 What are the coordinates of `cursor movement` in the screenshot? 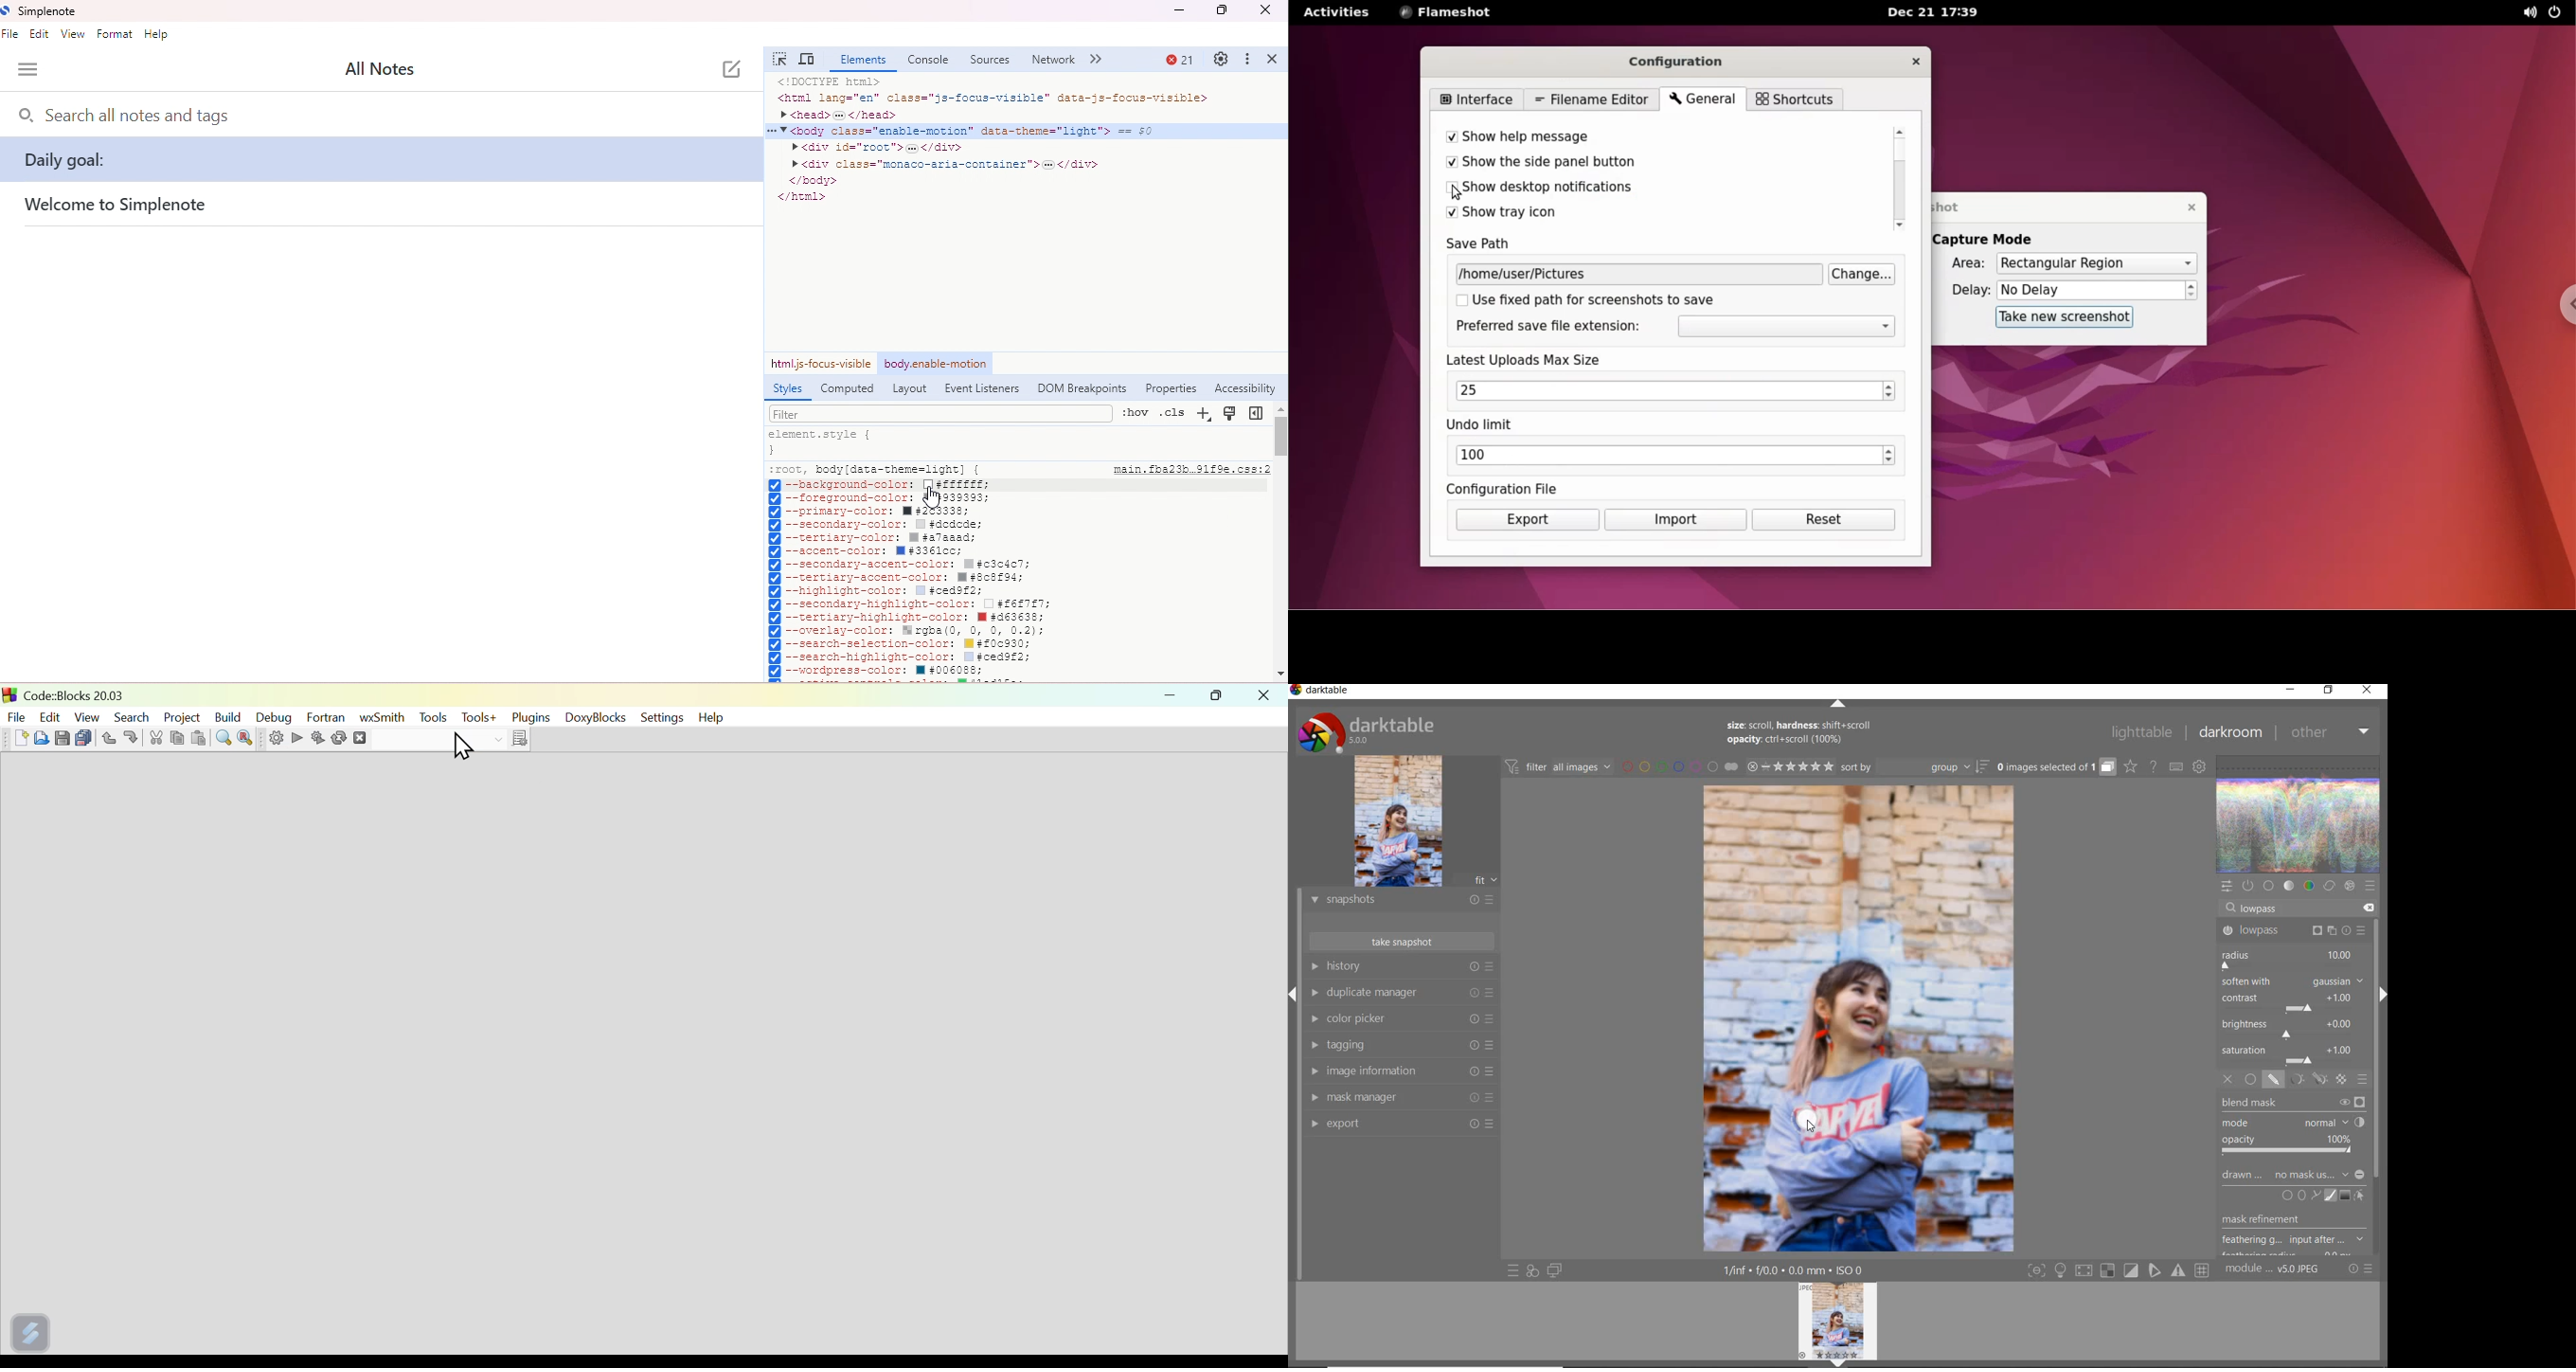 It's located at (931, 495).